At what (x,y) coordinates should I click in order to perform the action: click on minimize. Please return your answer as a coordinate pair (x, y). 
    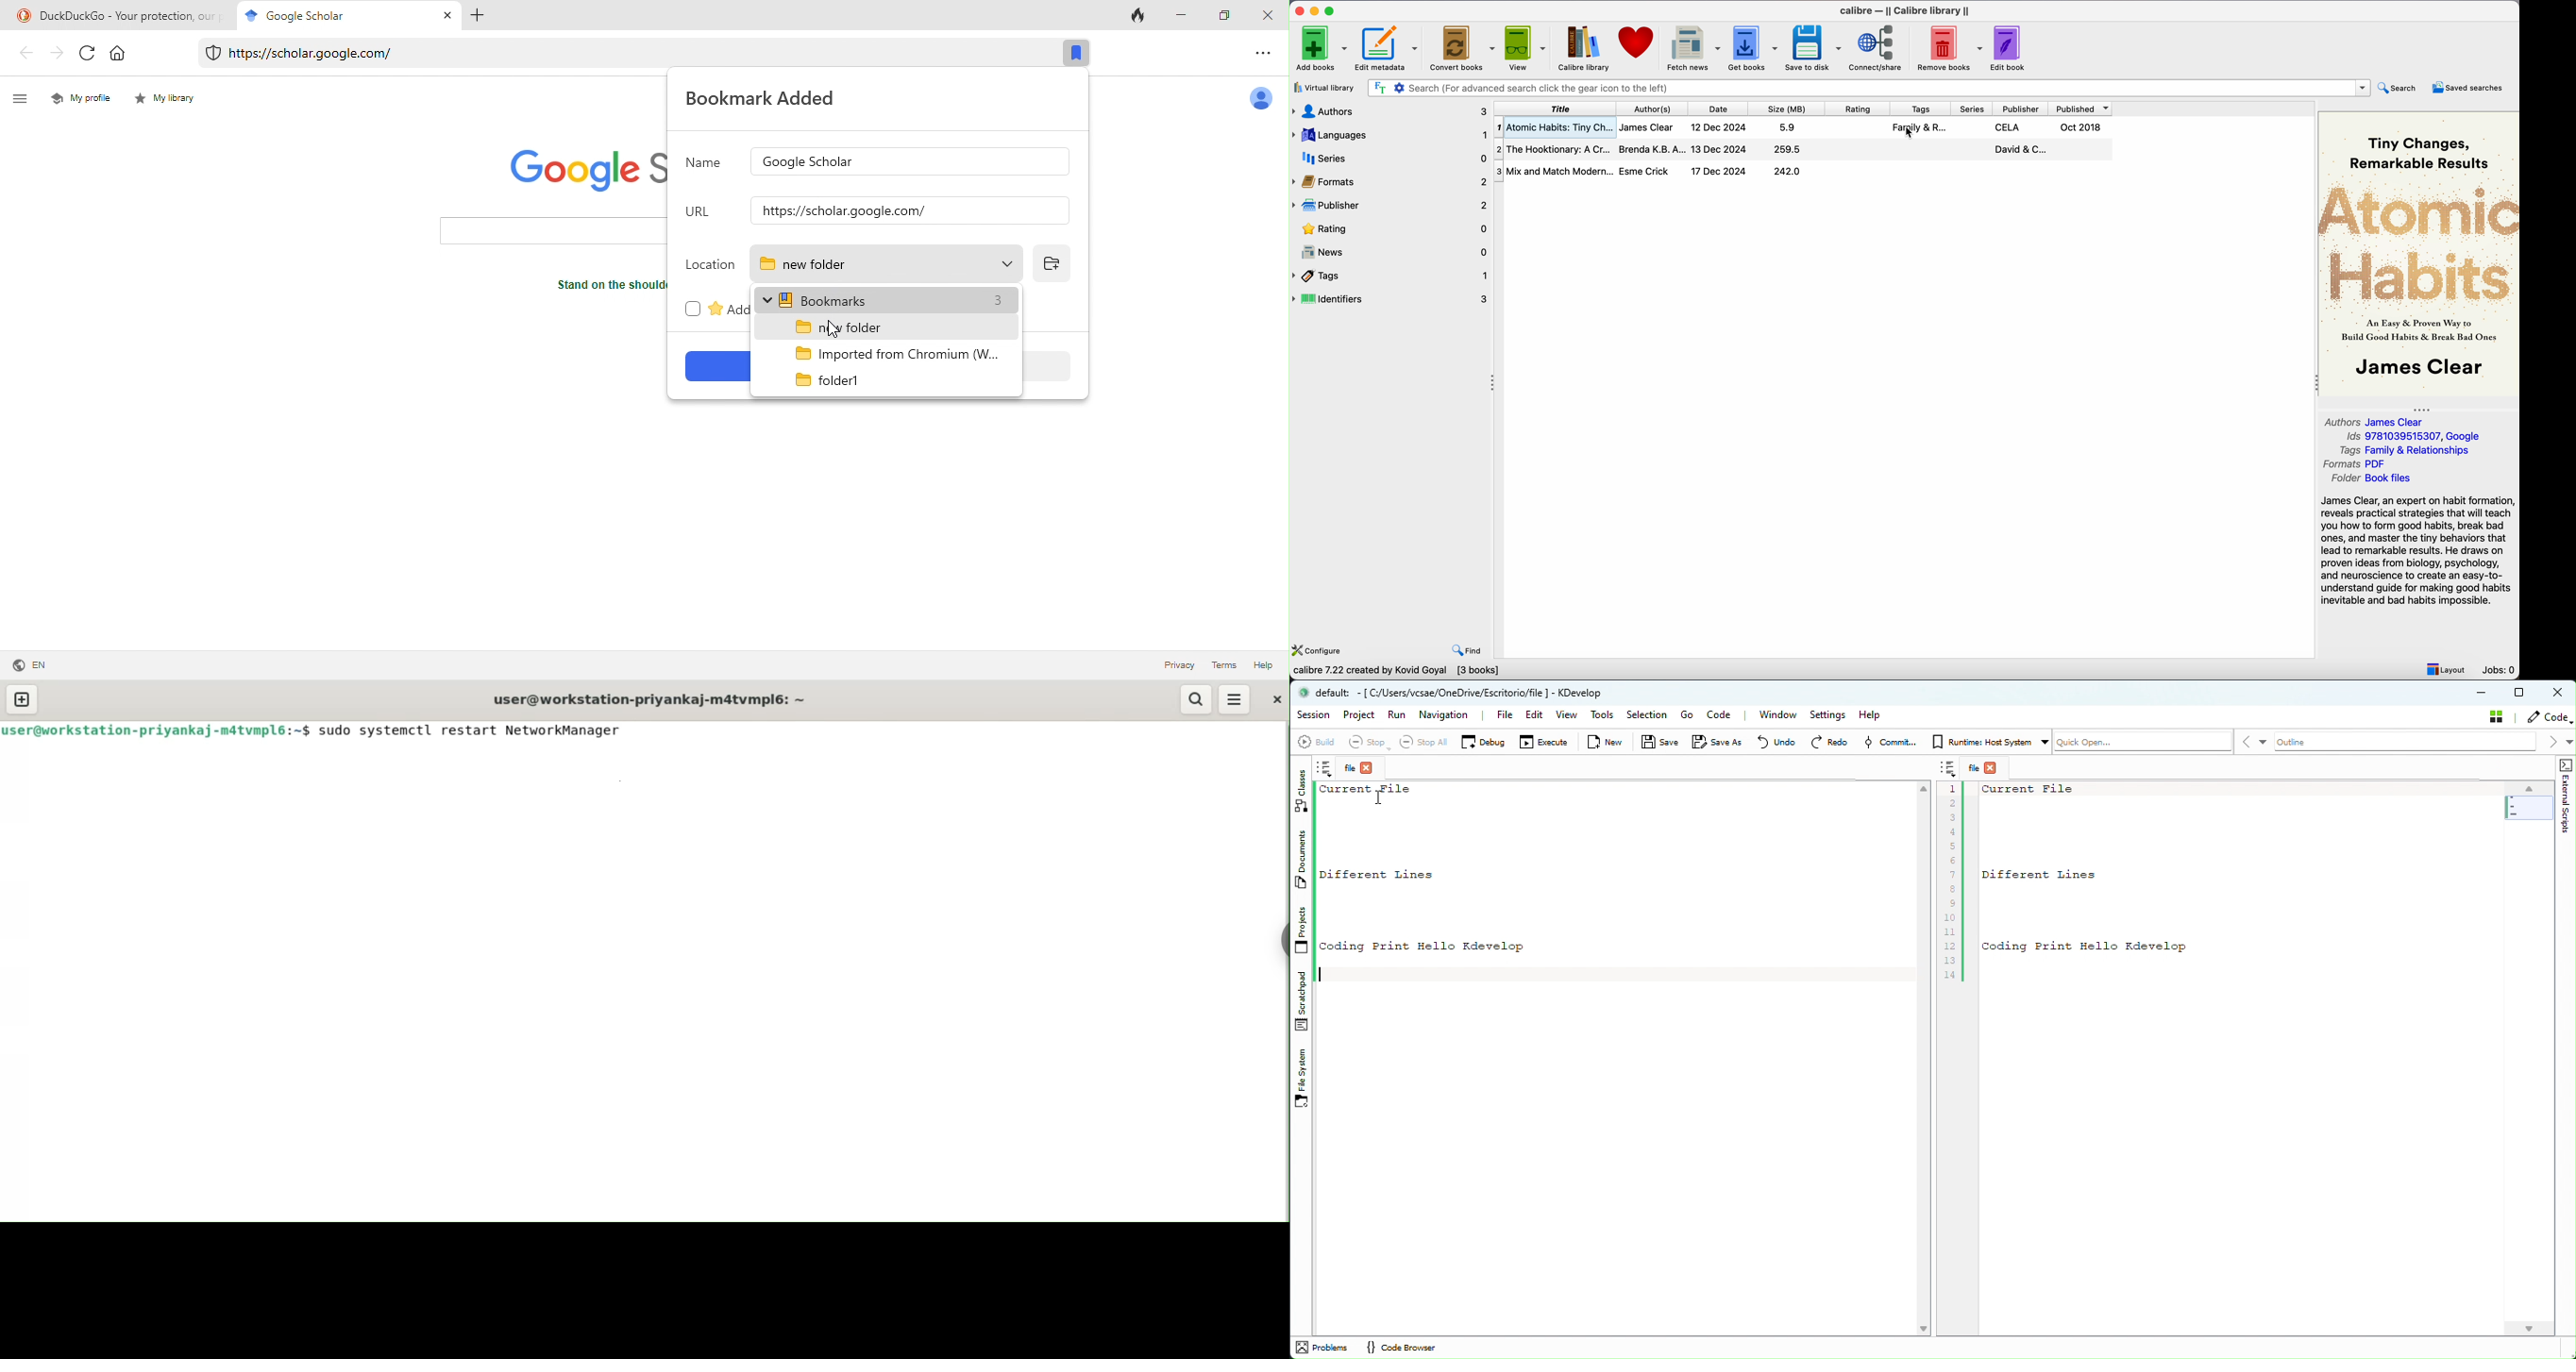
    Looking at the image, I should click on (1316, 12).